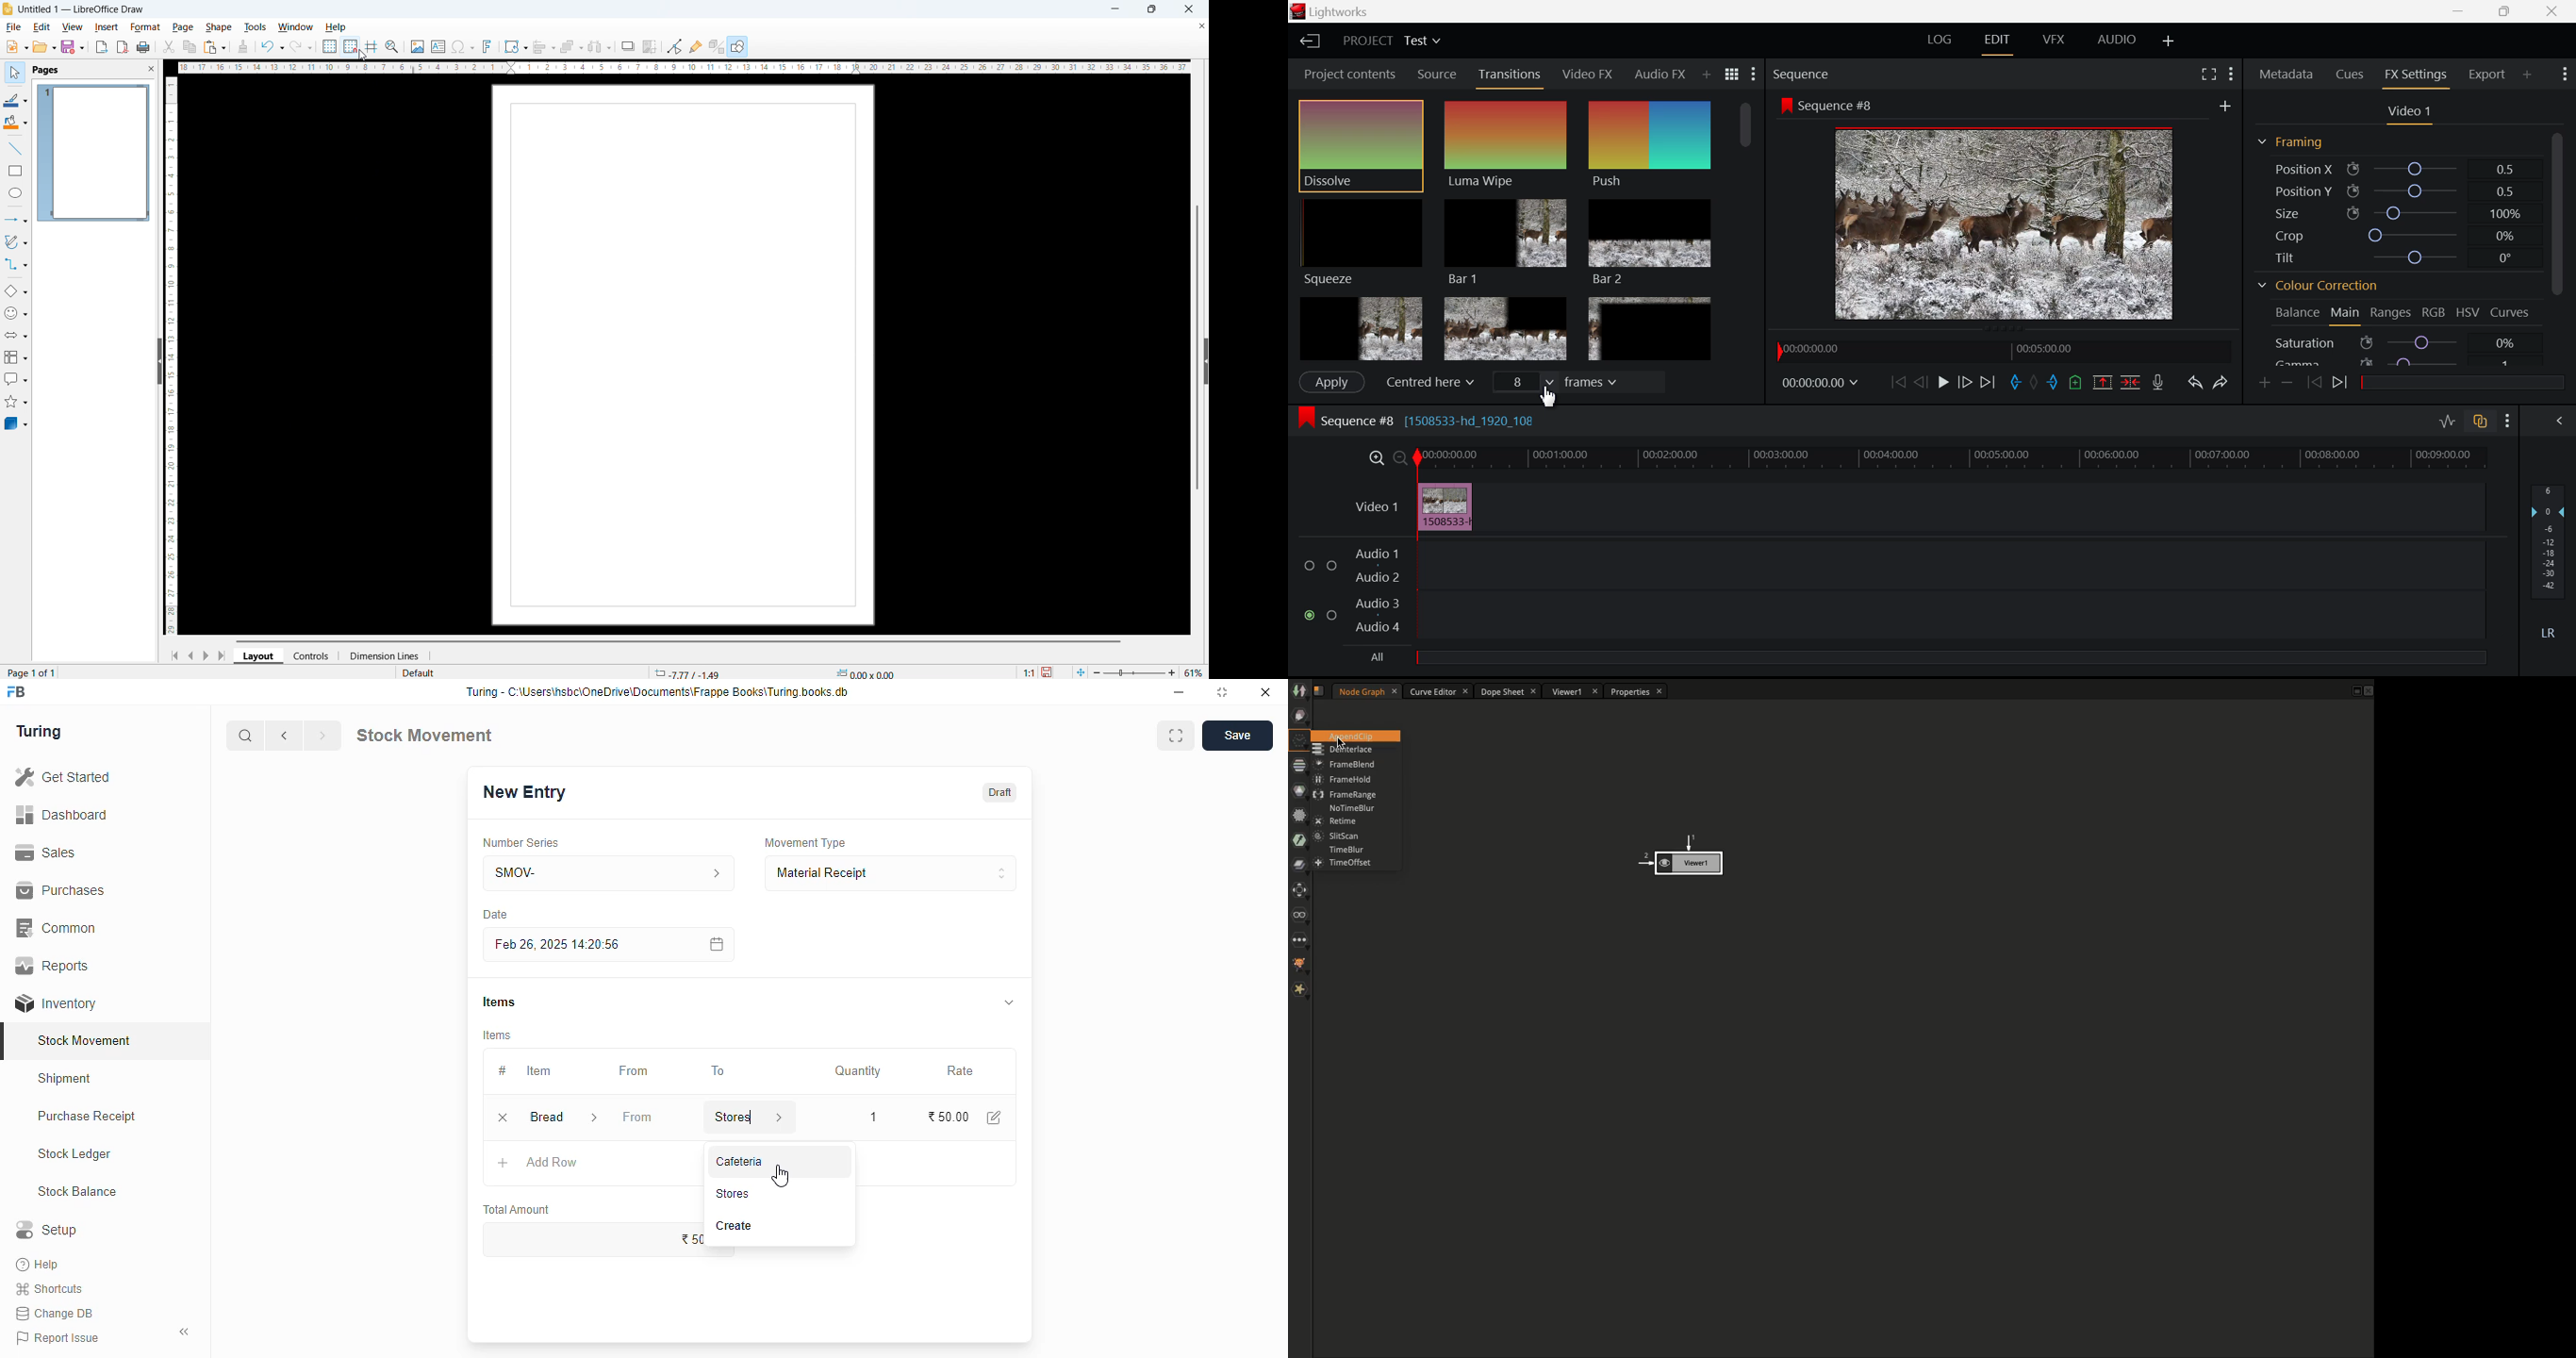 The image size is (2576, 1372). Describe the element at coordinates (858, 1071) in the screenshot. I see `quantity` at that location.